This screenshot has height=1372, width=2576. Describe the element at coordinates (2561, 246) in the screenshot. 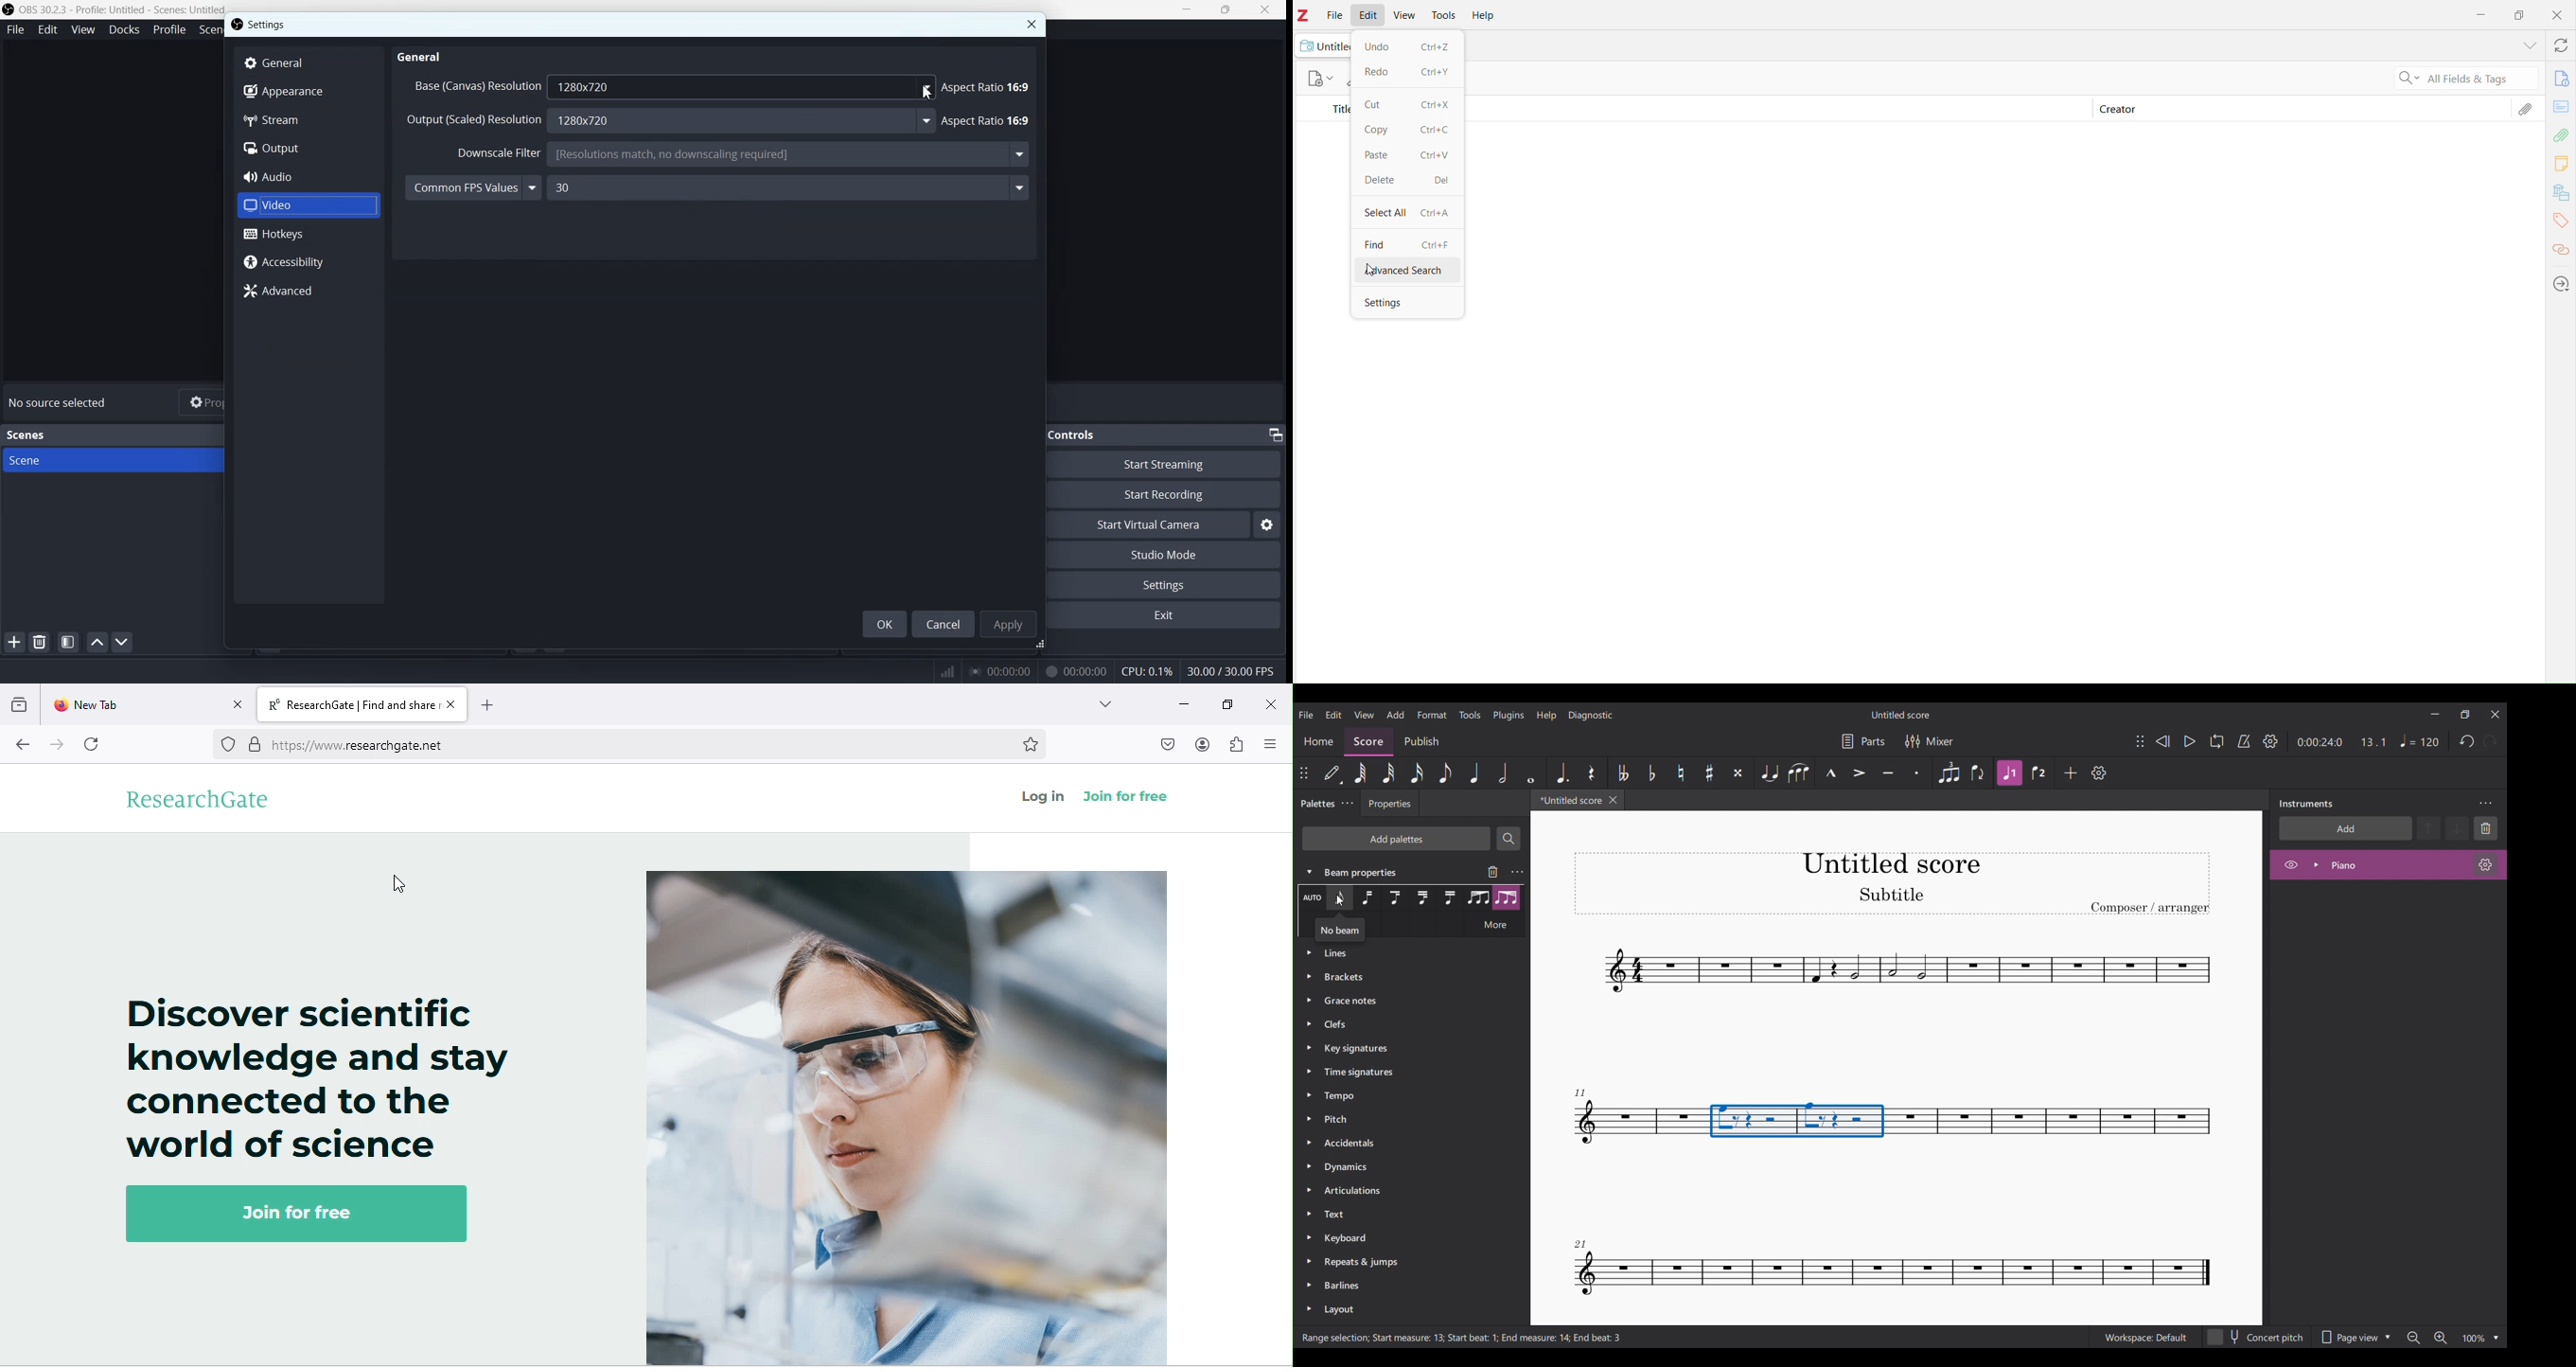

I see `Links` at that location.